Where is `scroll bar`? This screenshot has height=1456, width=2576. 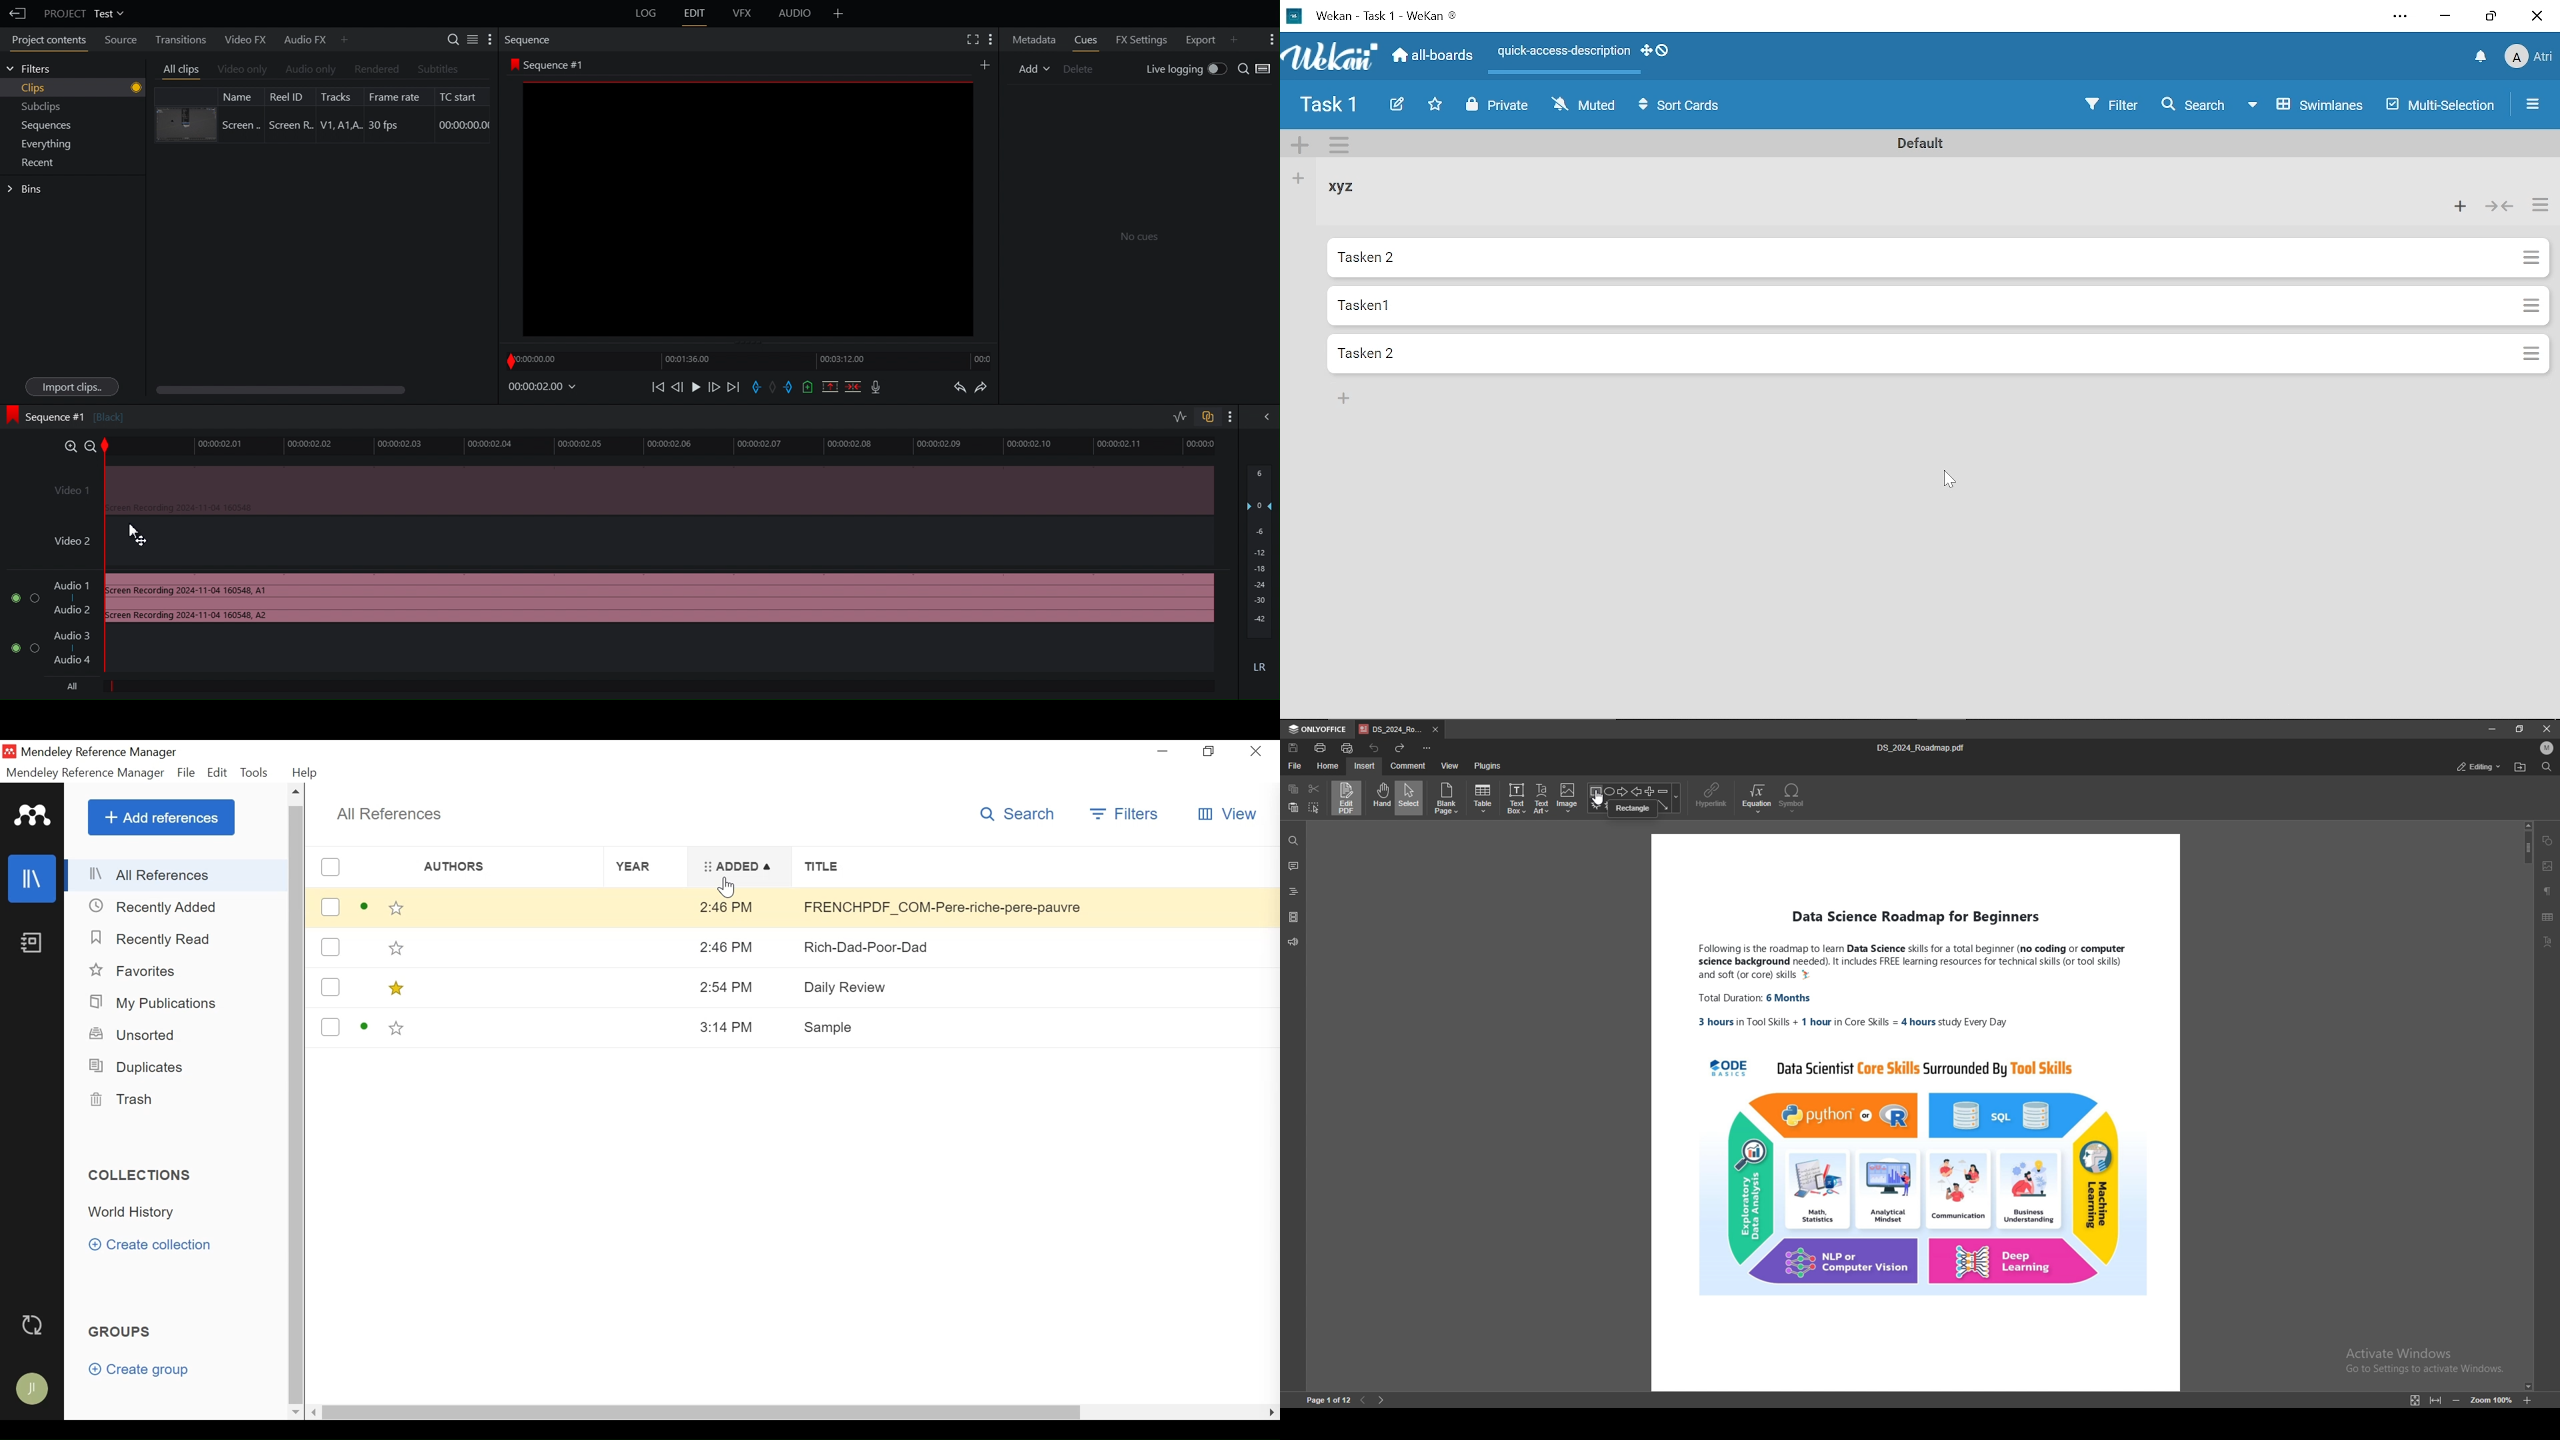 scroll bar is located at coordinates (2526, 1105).